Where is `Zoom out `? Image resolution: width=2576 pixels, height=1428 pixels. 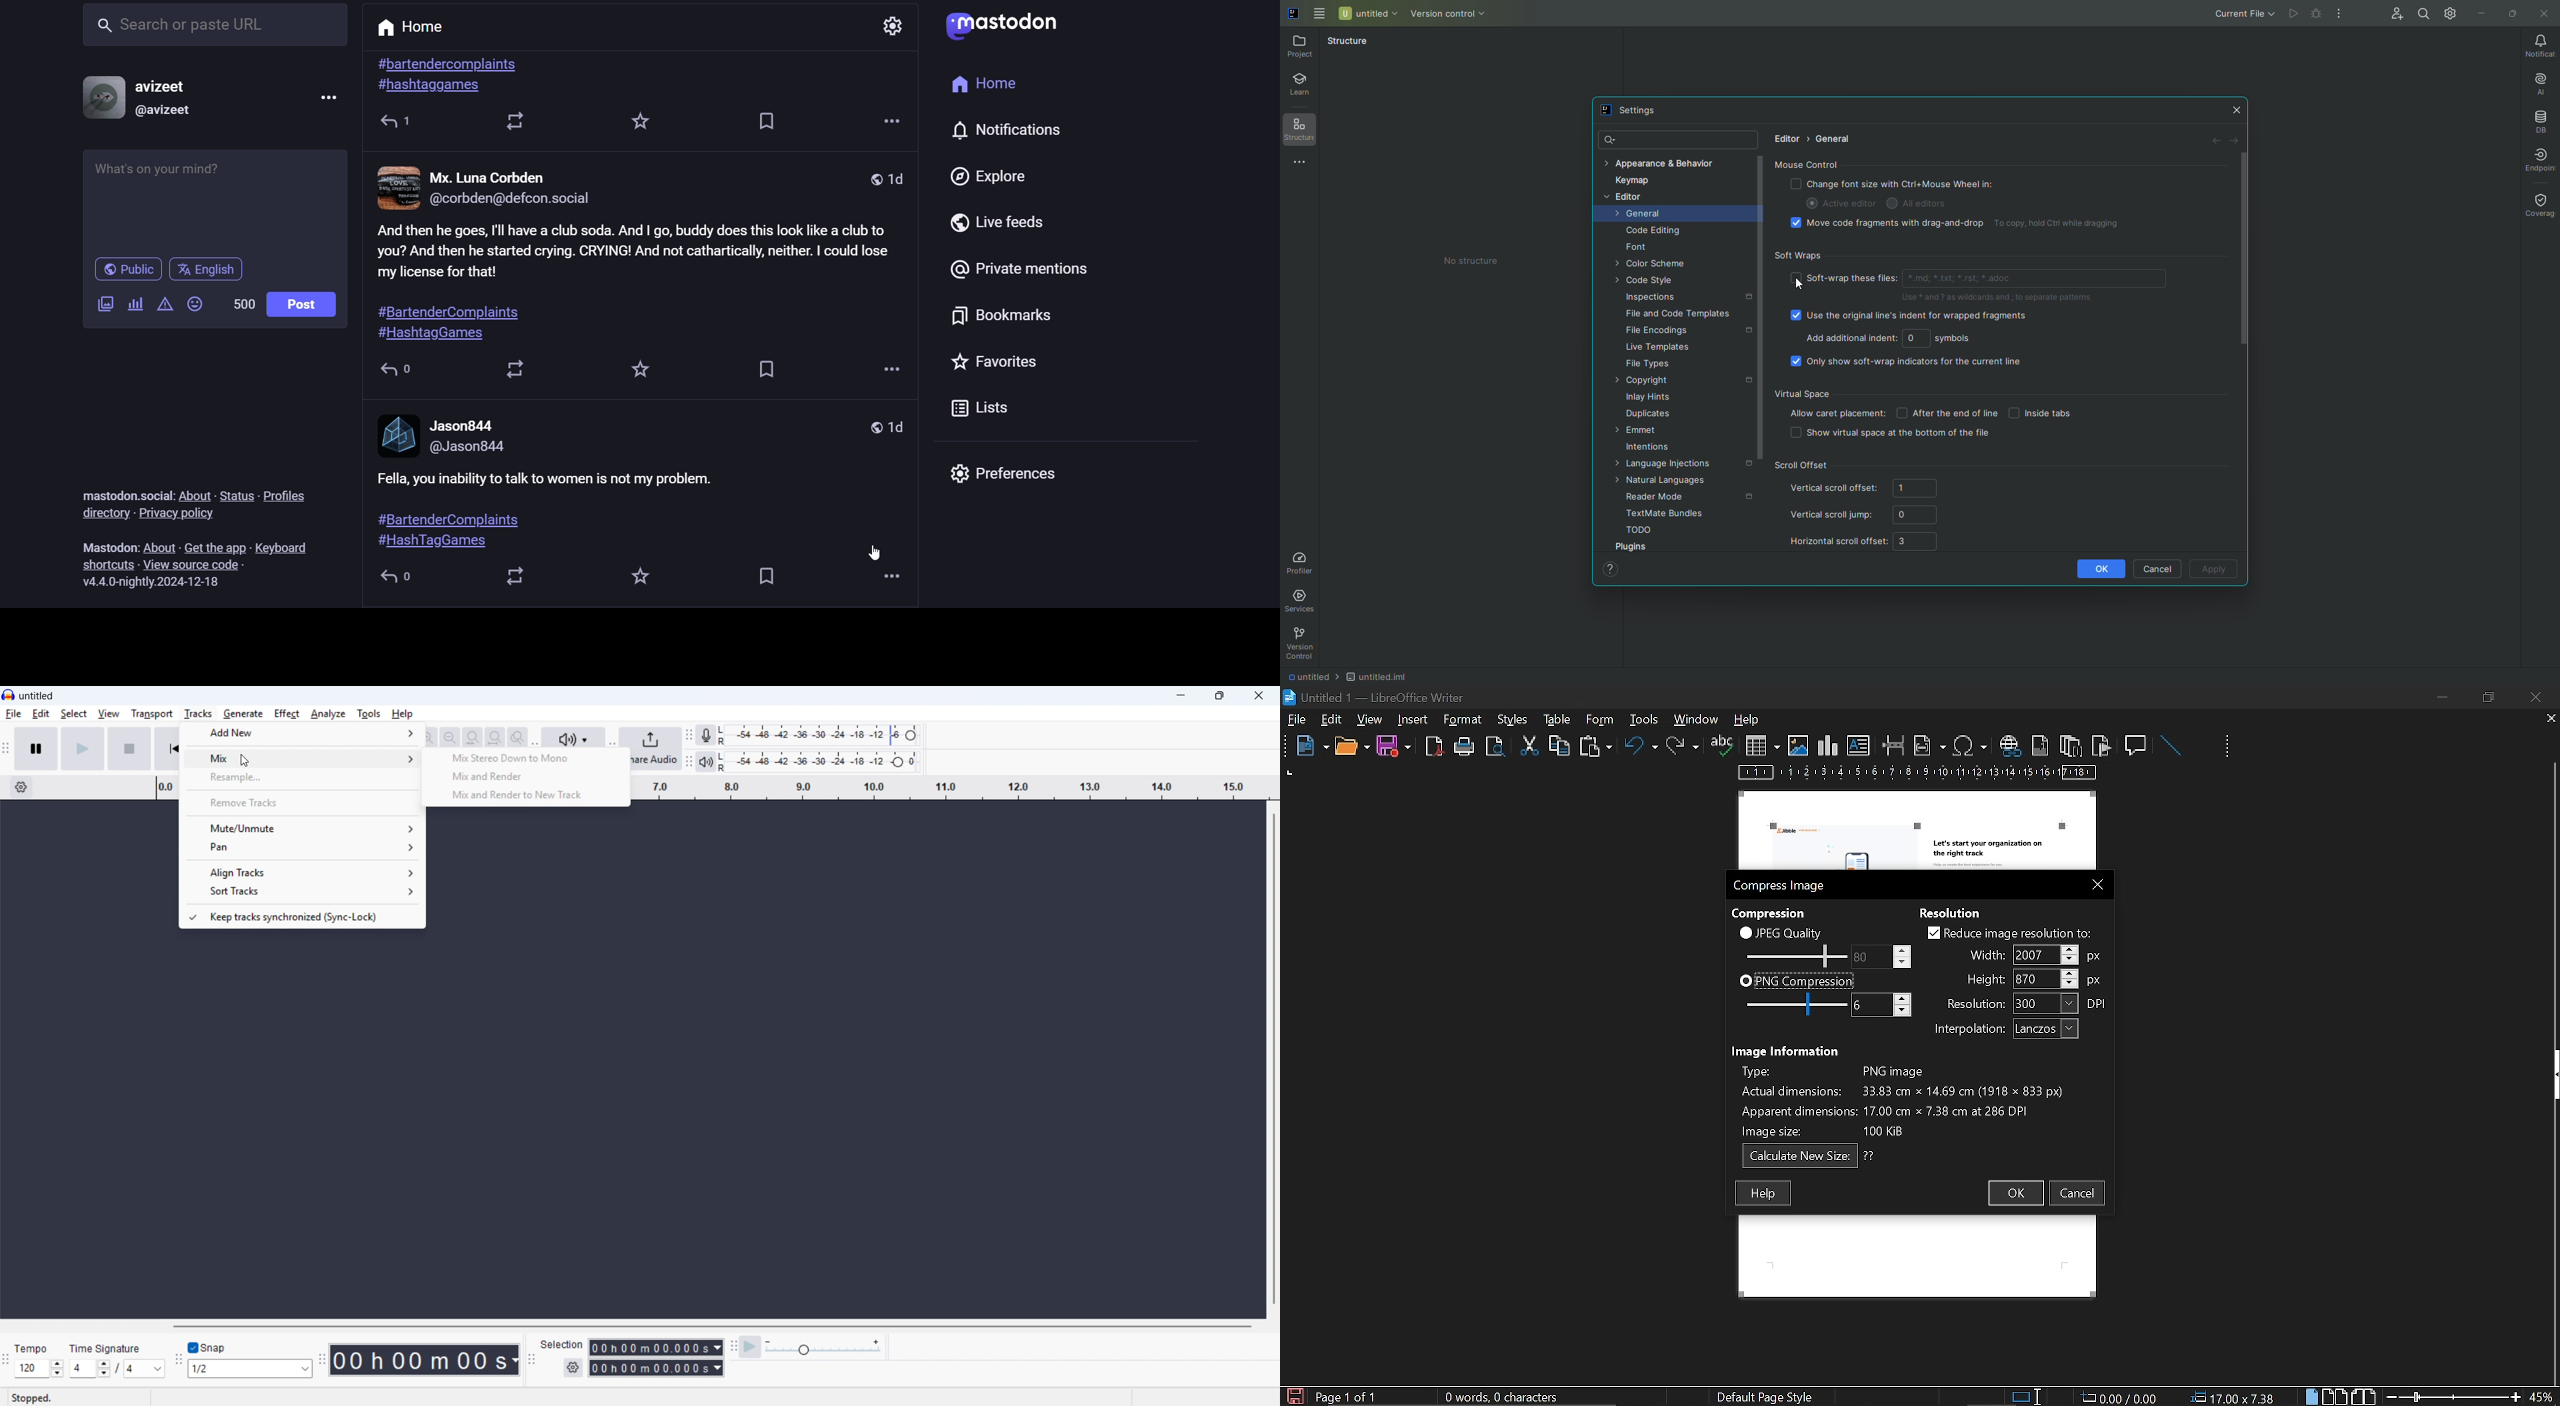 Zoom out  is located at coordinates (428, 737).